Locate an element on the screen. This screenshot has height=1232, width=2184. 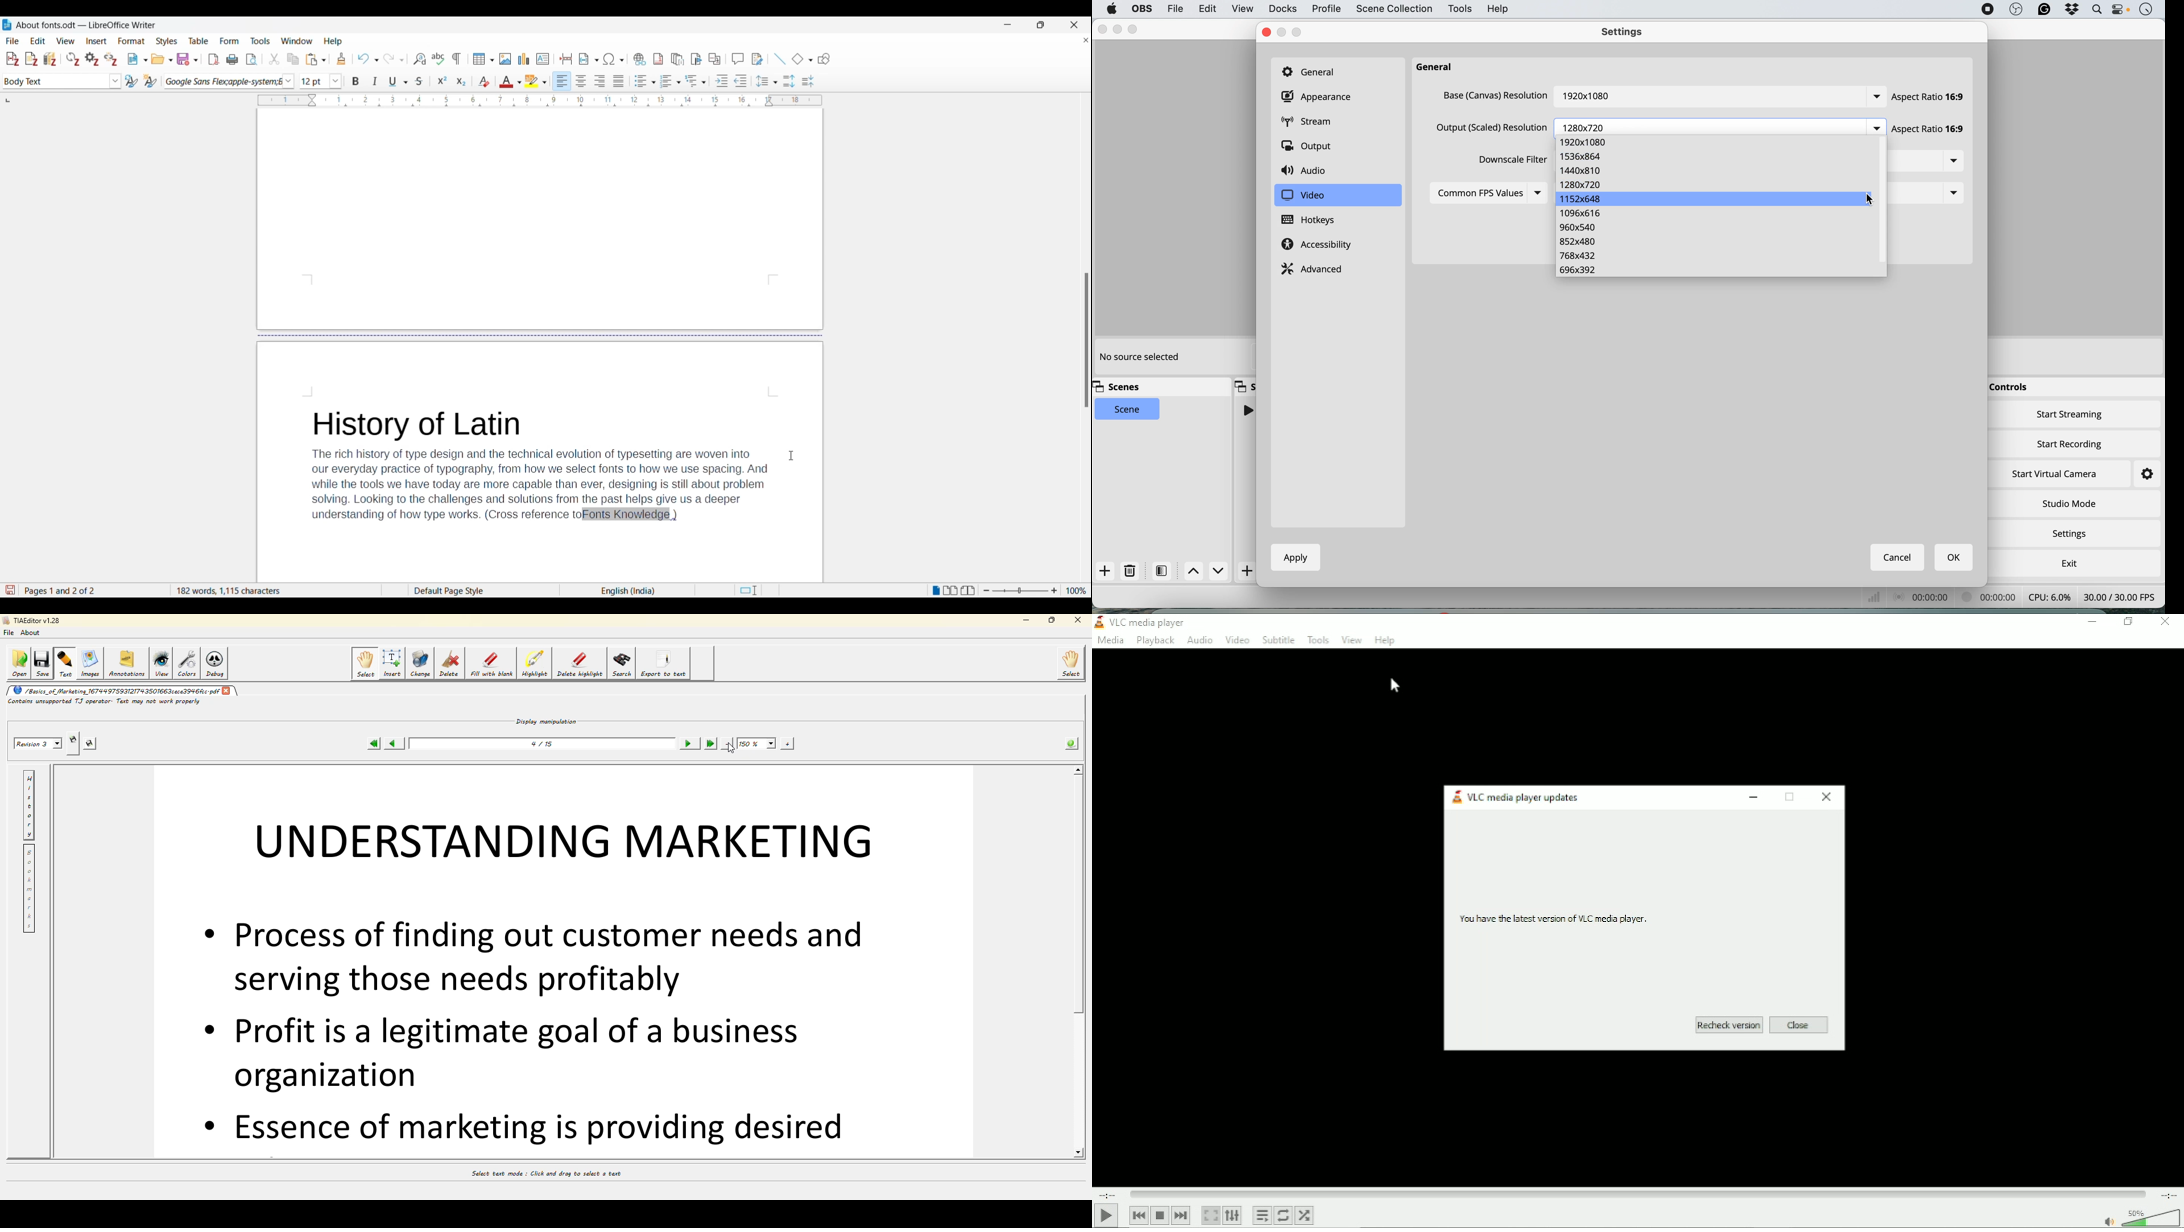
Subscript is located at coordinates (462, 82).